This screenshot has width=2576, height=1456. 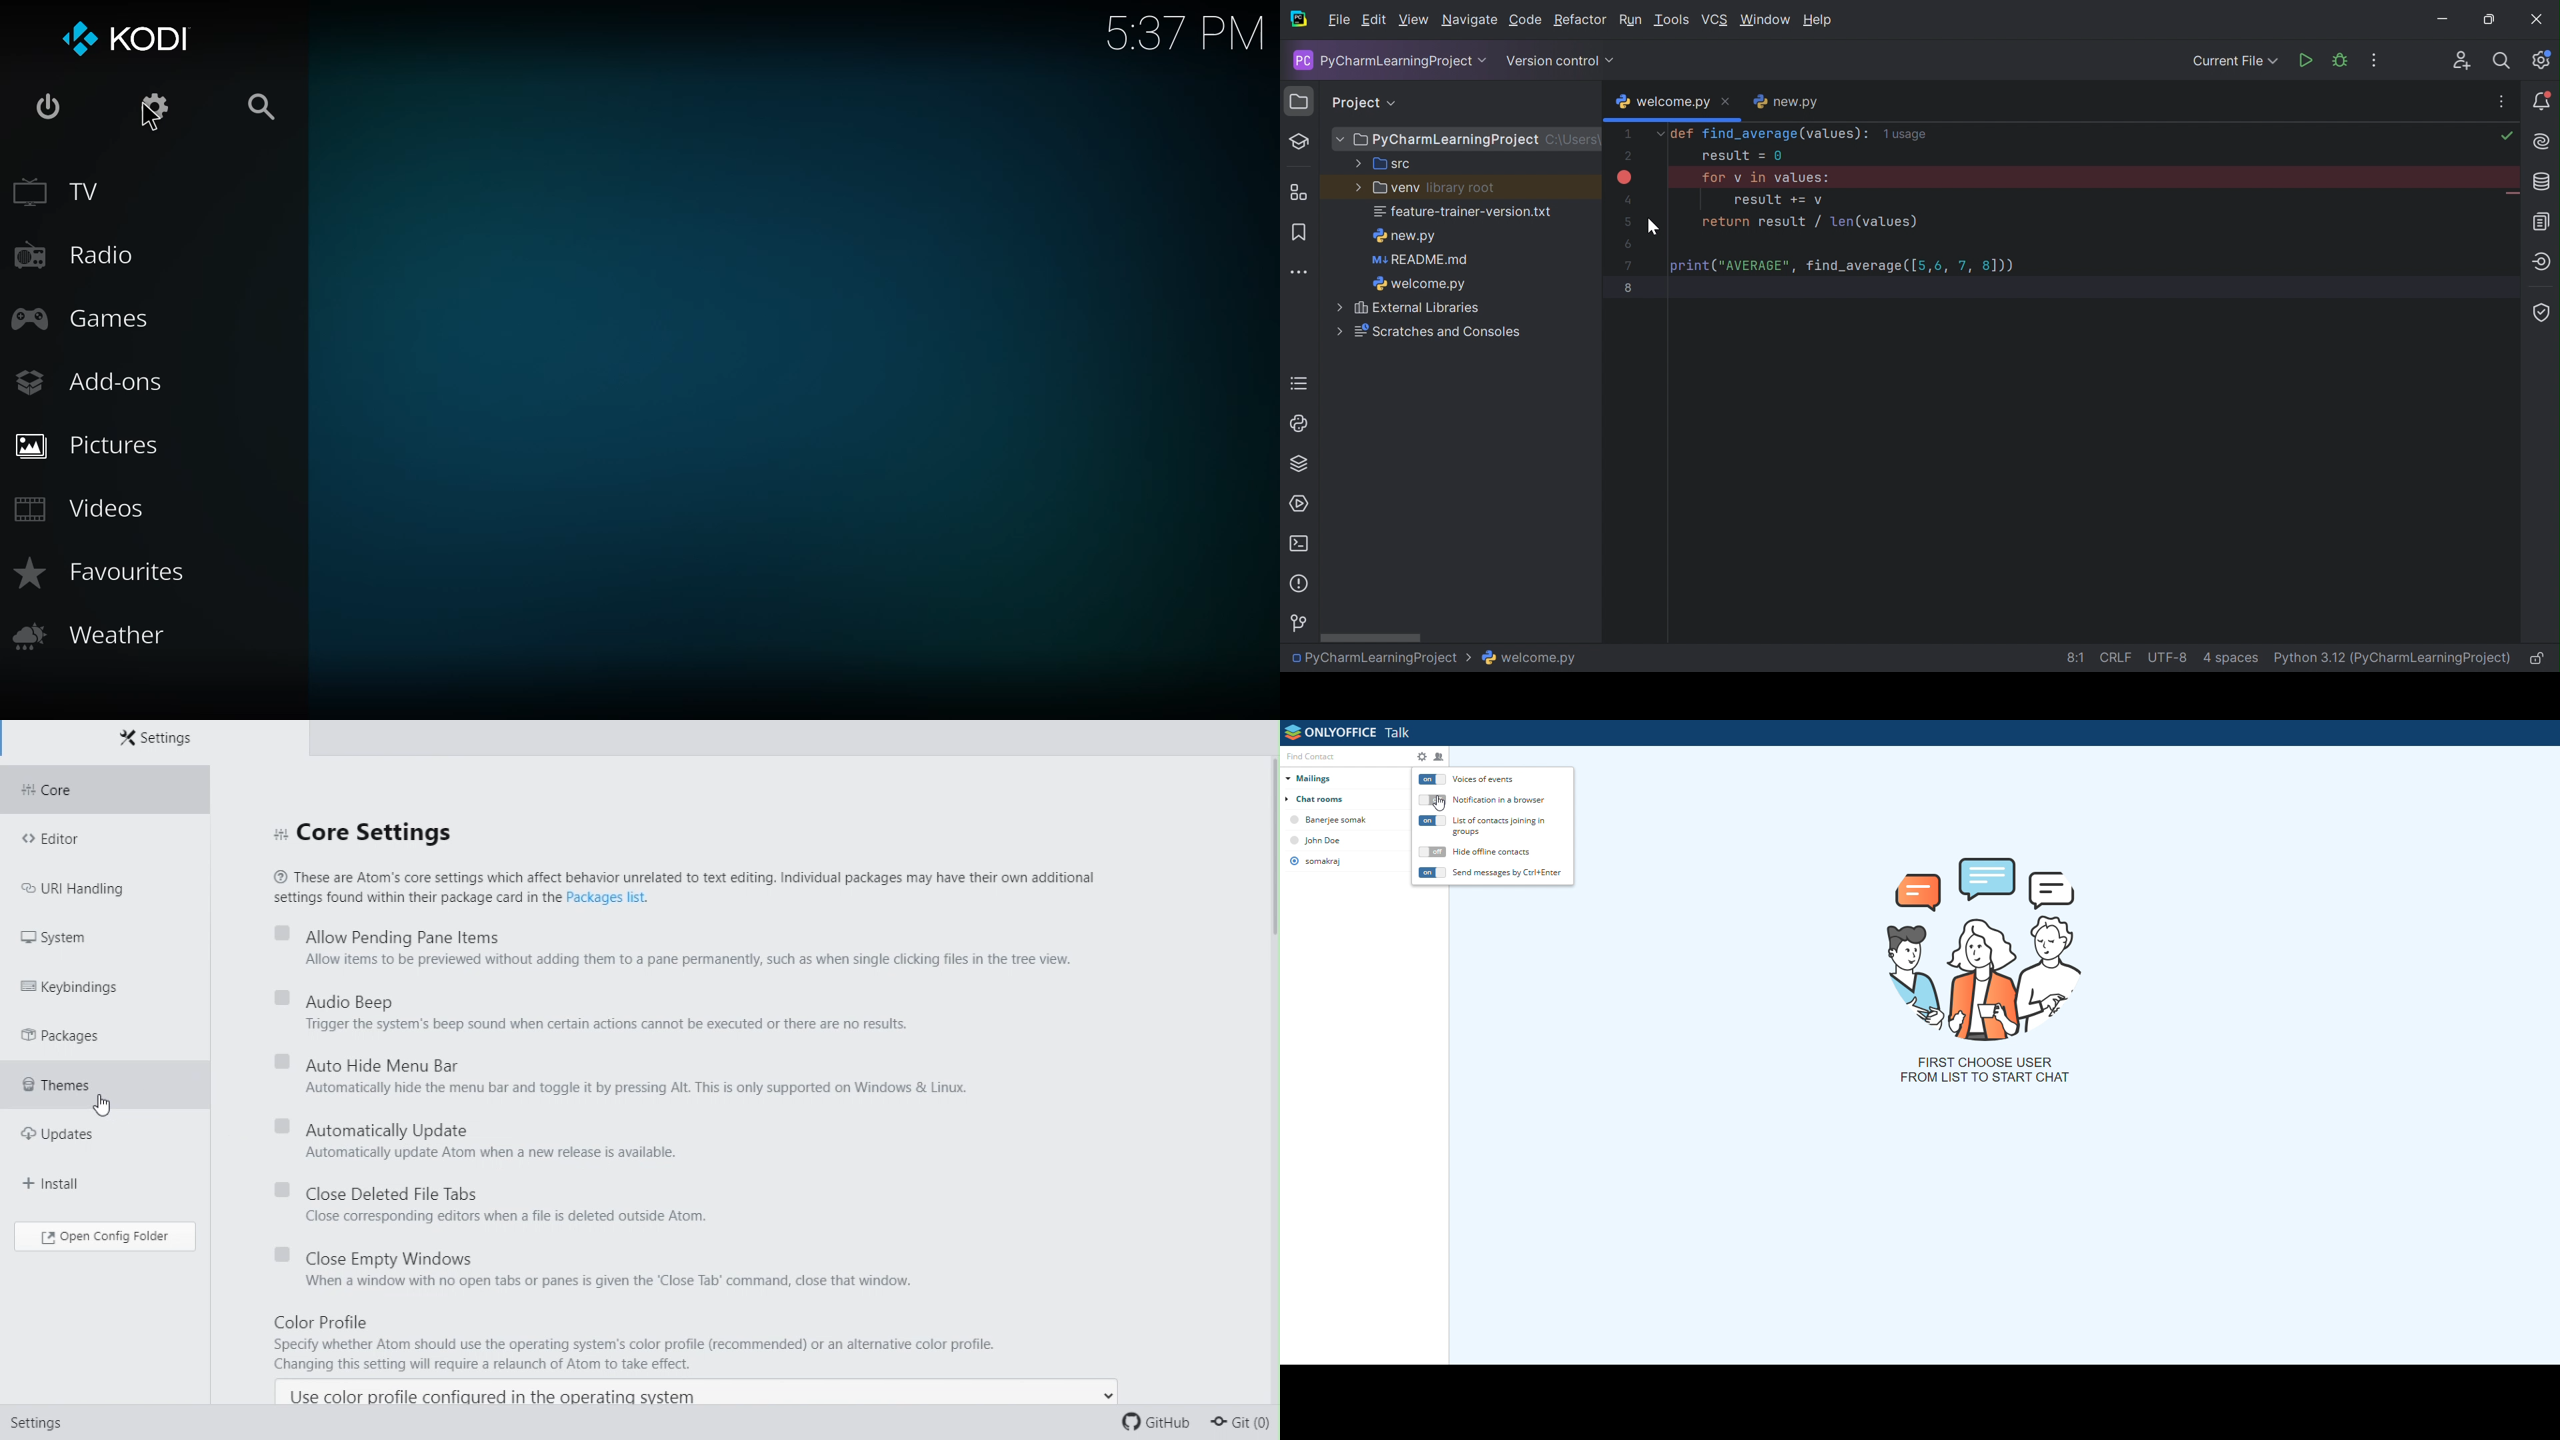 What do you see at coordinates (84, 509) in the screenshot?
I see `videos` at bounding box center [84, 509].